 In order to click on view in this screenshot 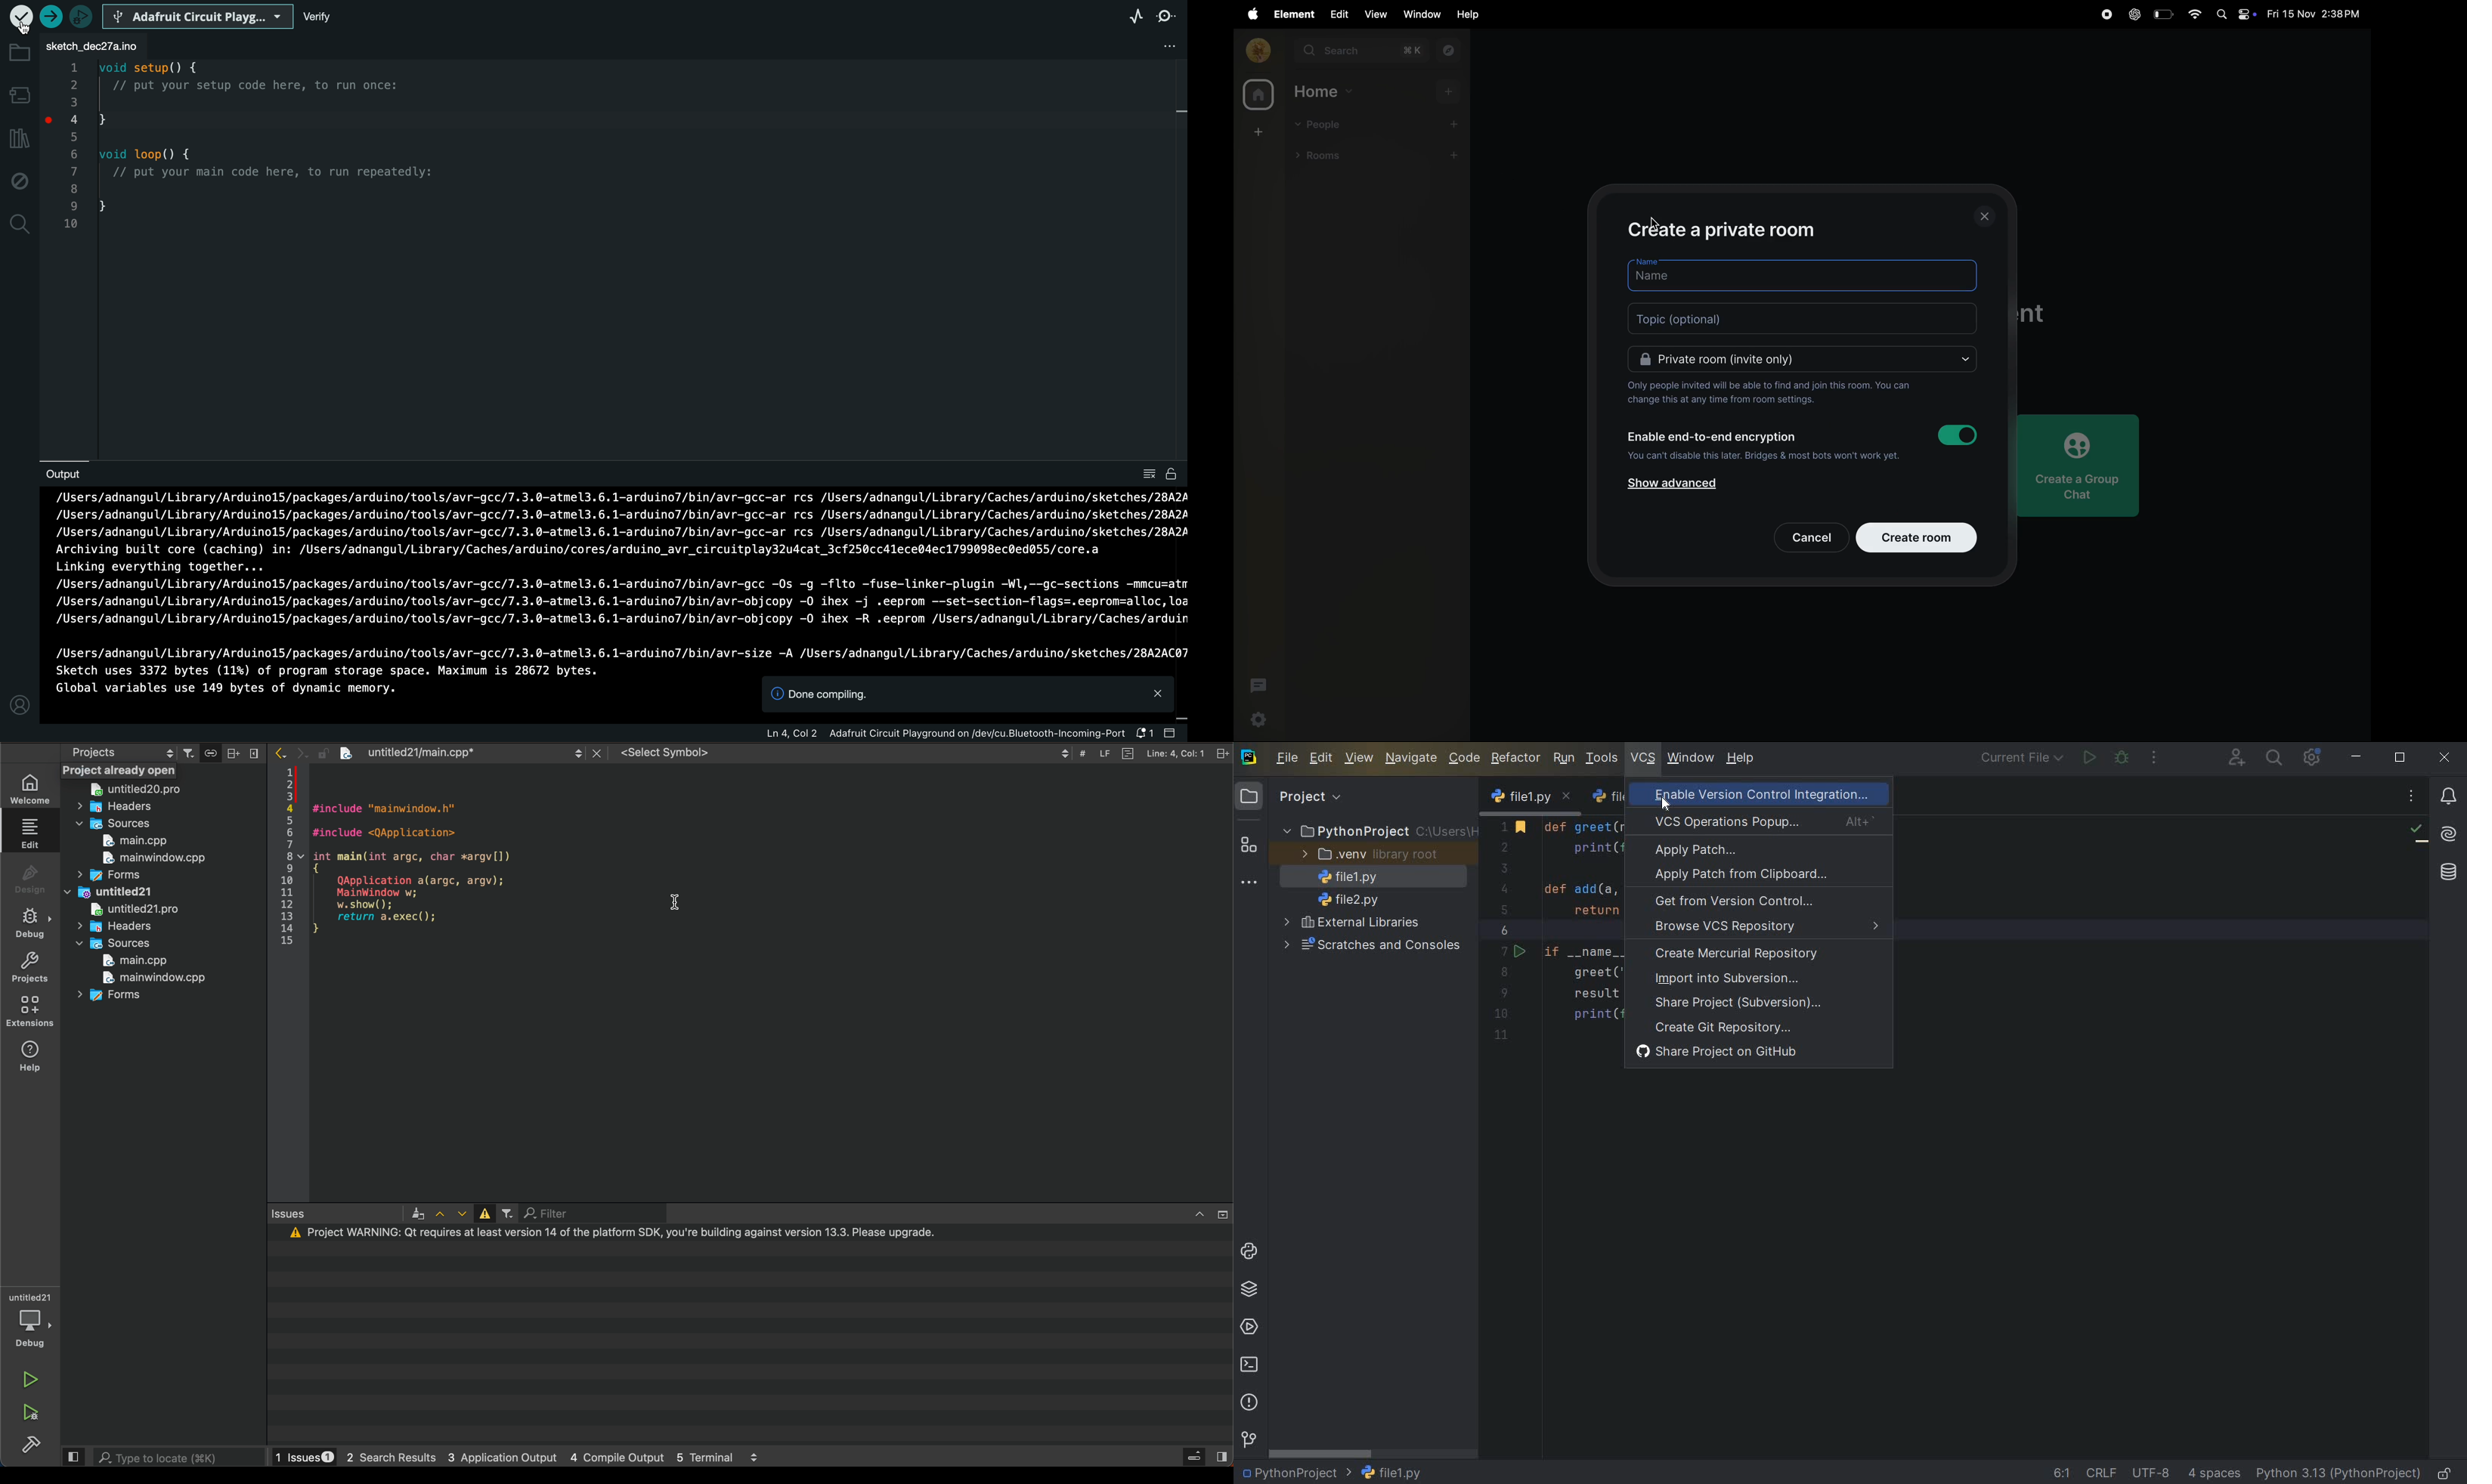, I will do `click(1374, 14)`.